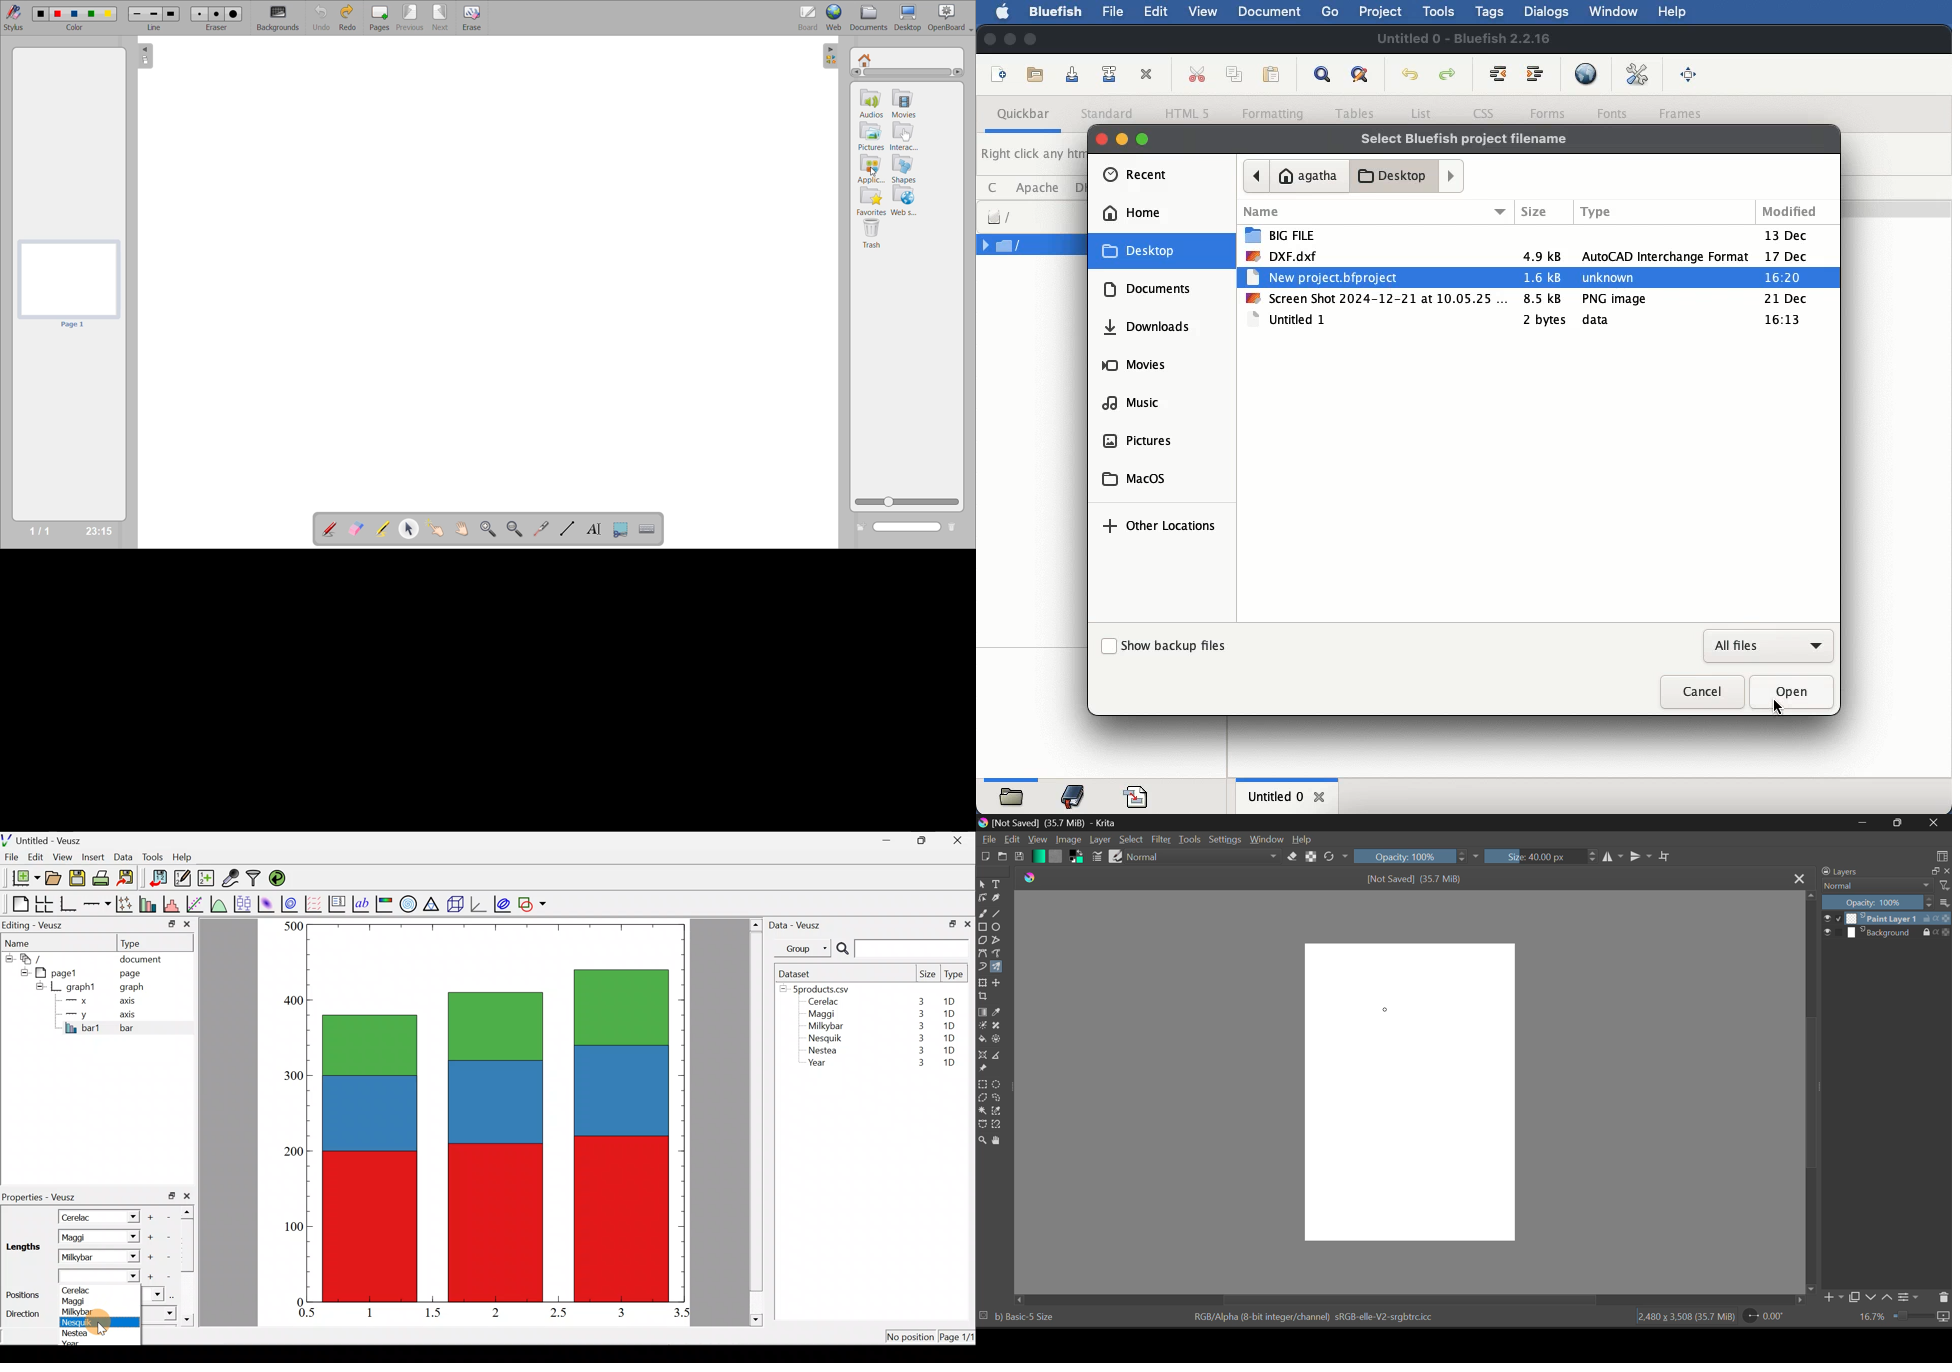 This screenshot has width=1960, height=1372. I want to click on Properties - Veusz, so click(43, 1197).